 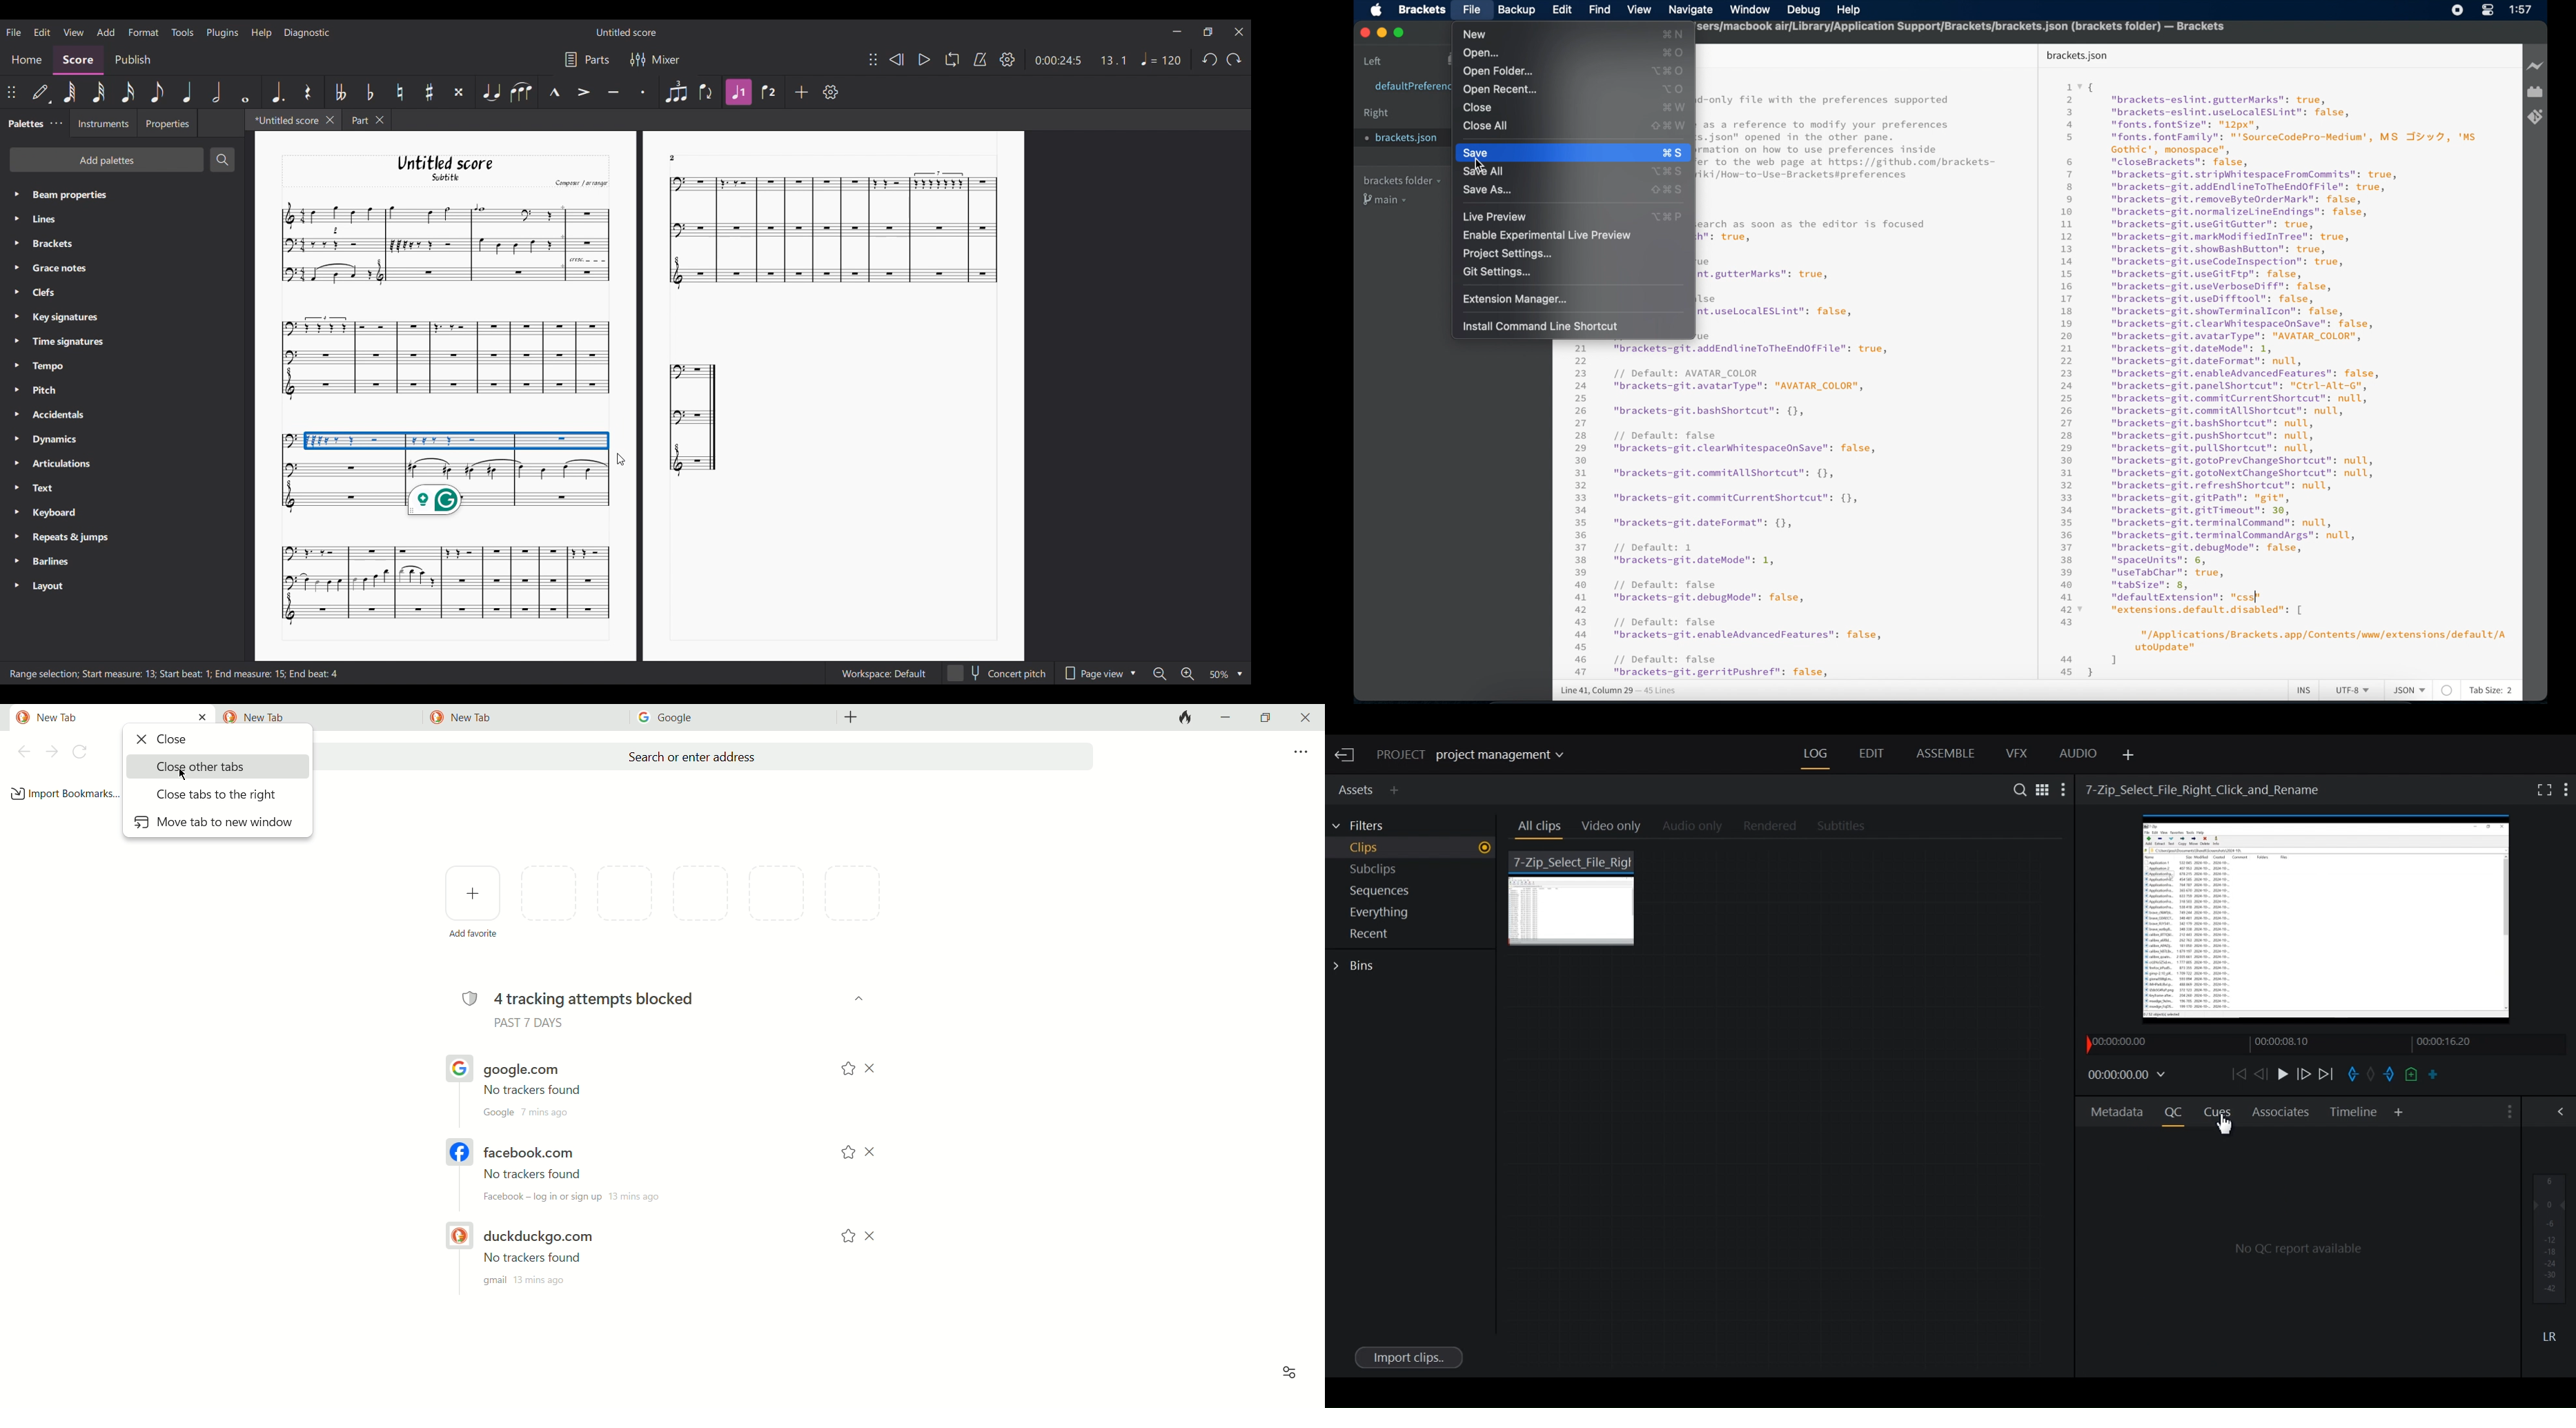 I want to click on window, so click(x=1749, y=9).